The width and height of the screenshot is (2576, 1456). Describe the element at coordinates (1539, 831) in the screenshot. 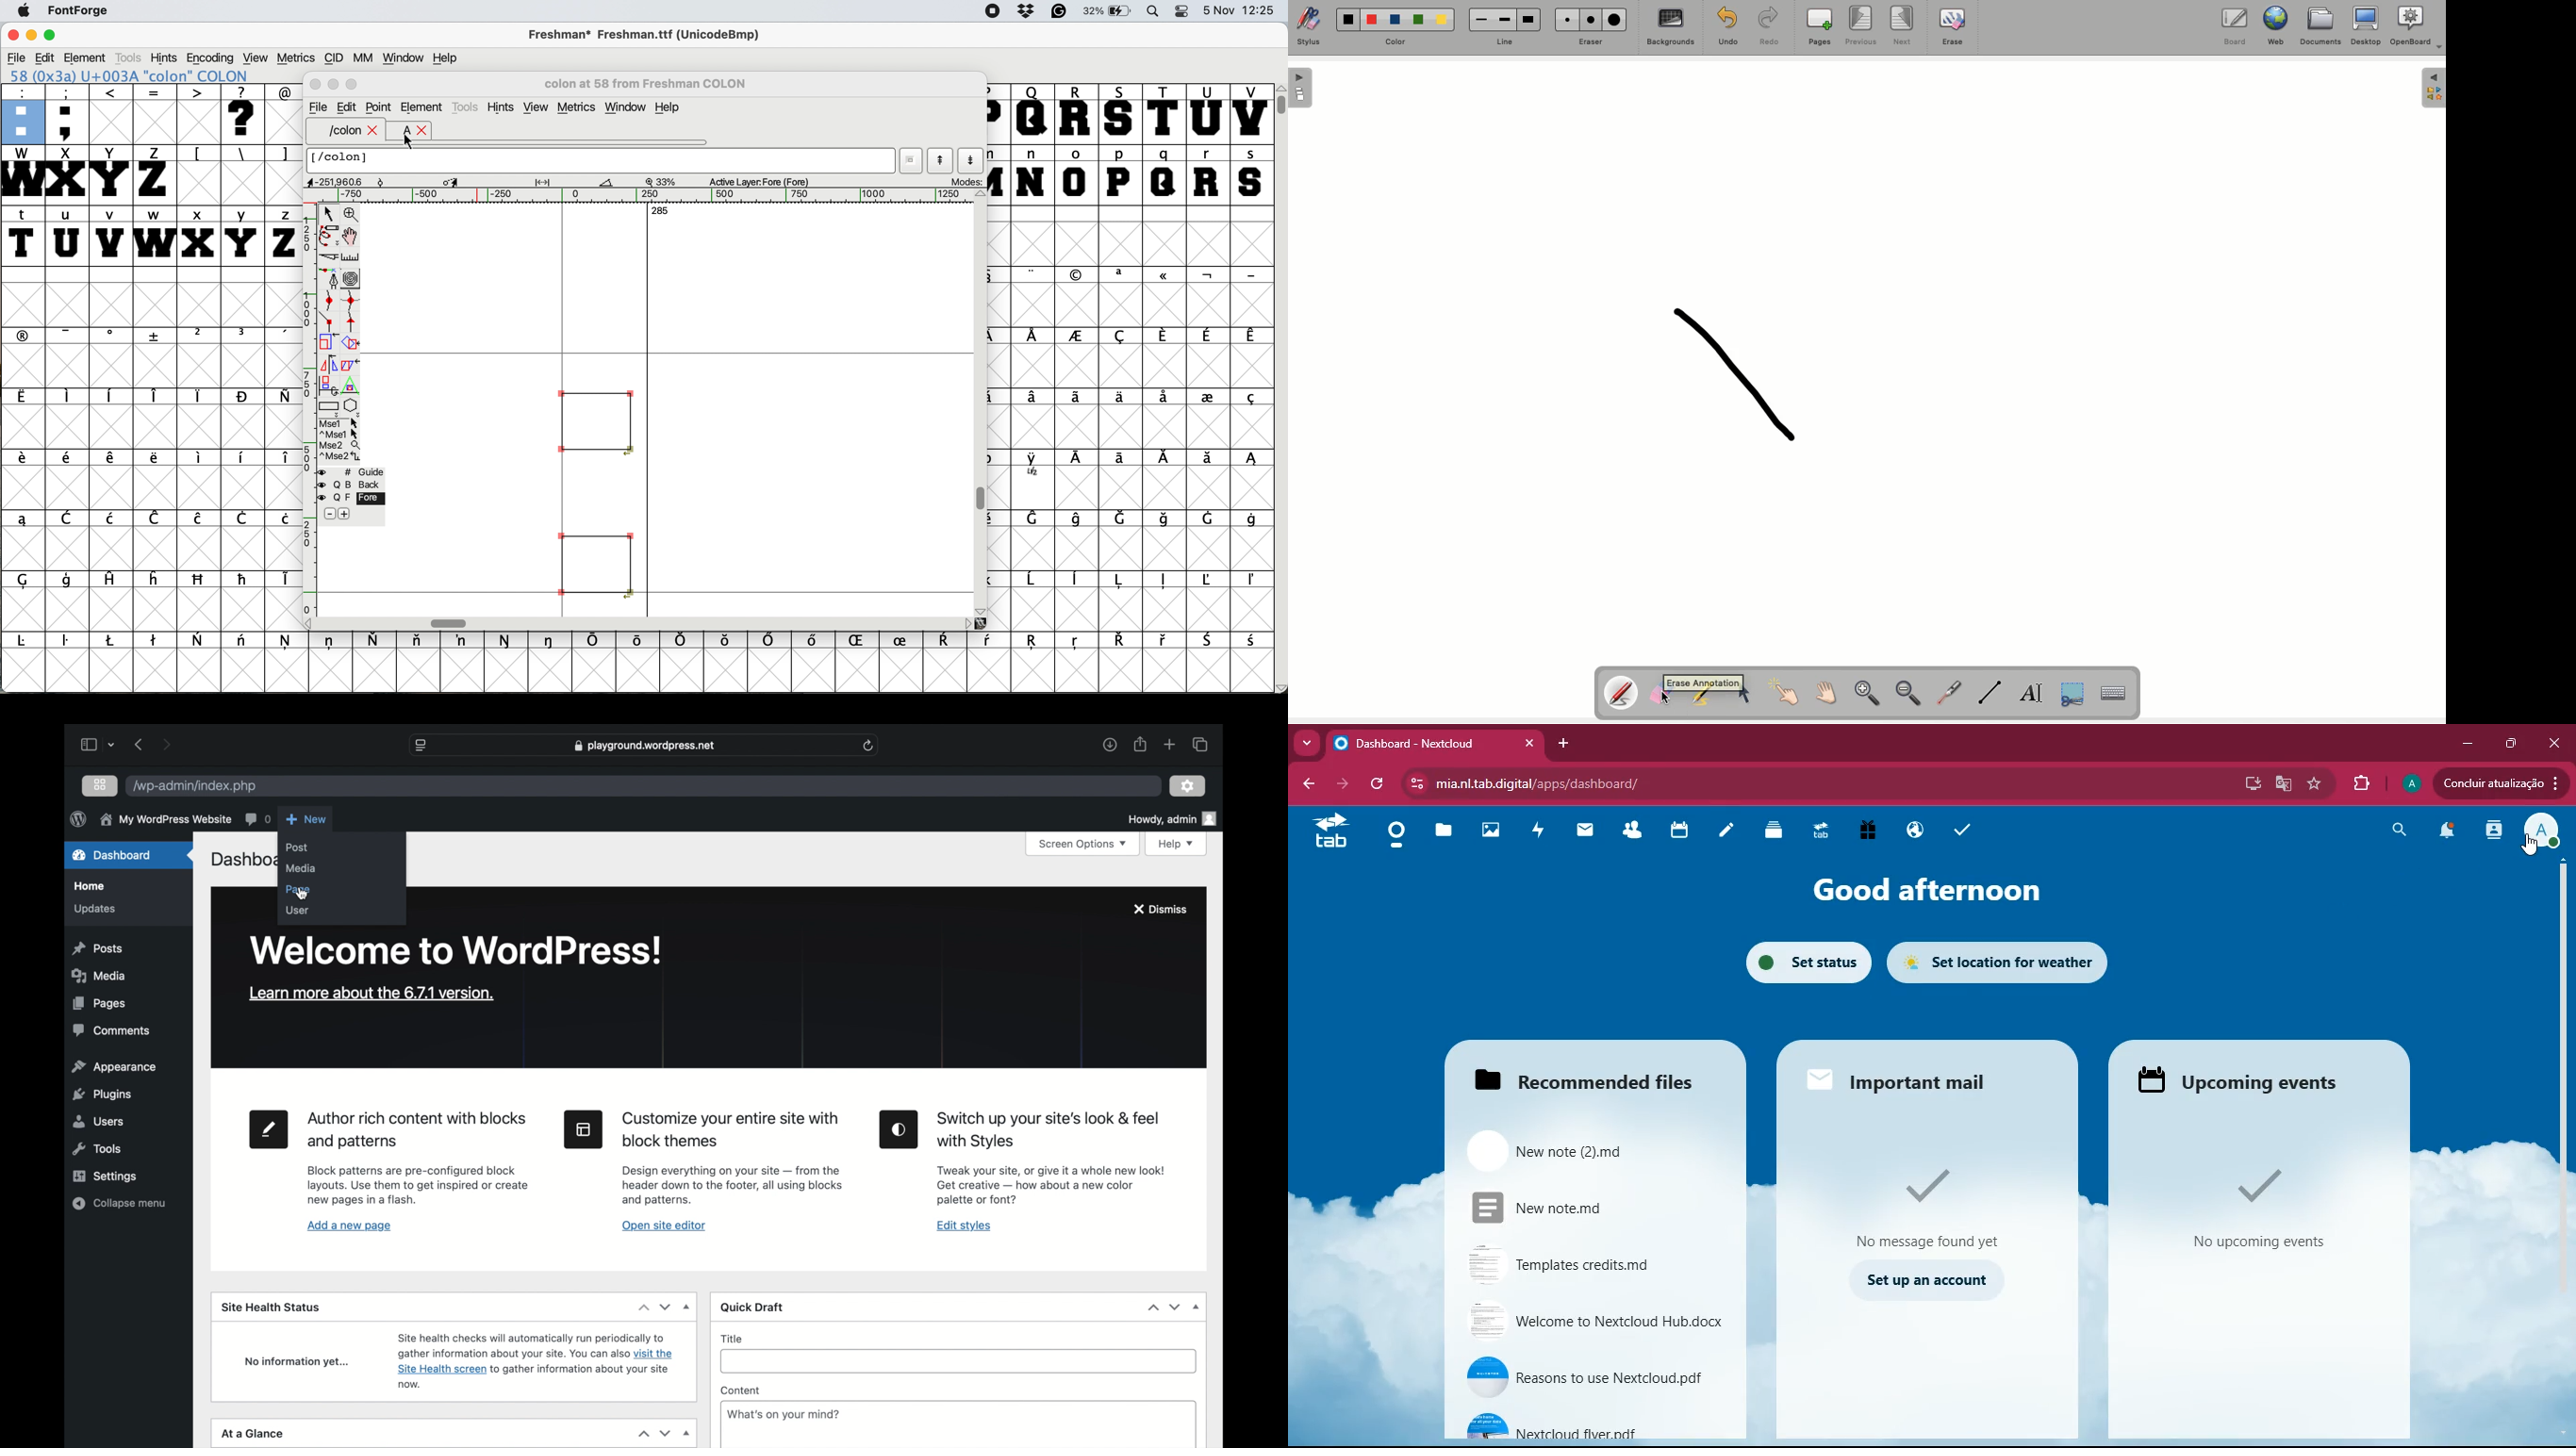

I see `activity` at that location.